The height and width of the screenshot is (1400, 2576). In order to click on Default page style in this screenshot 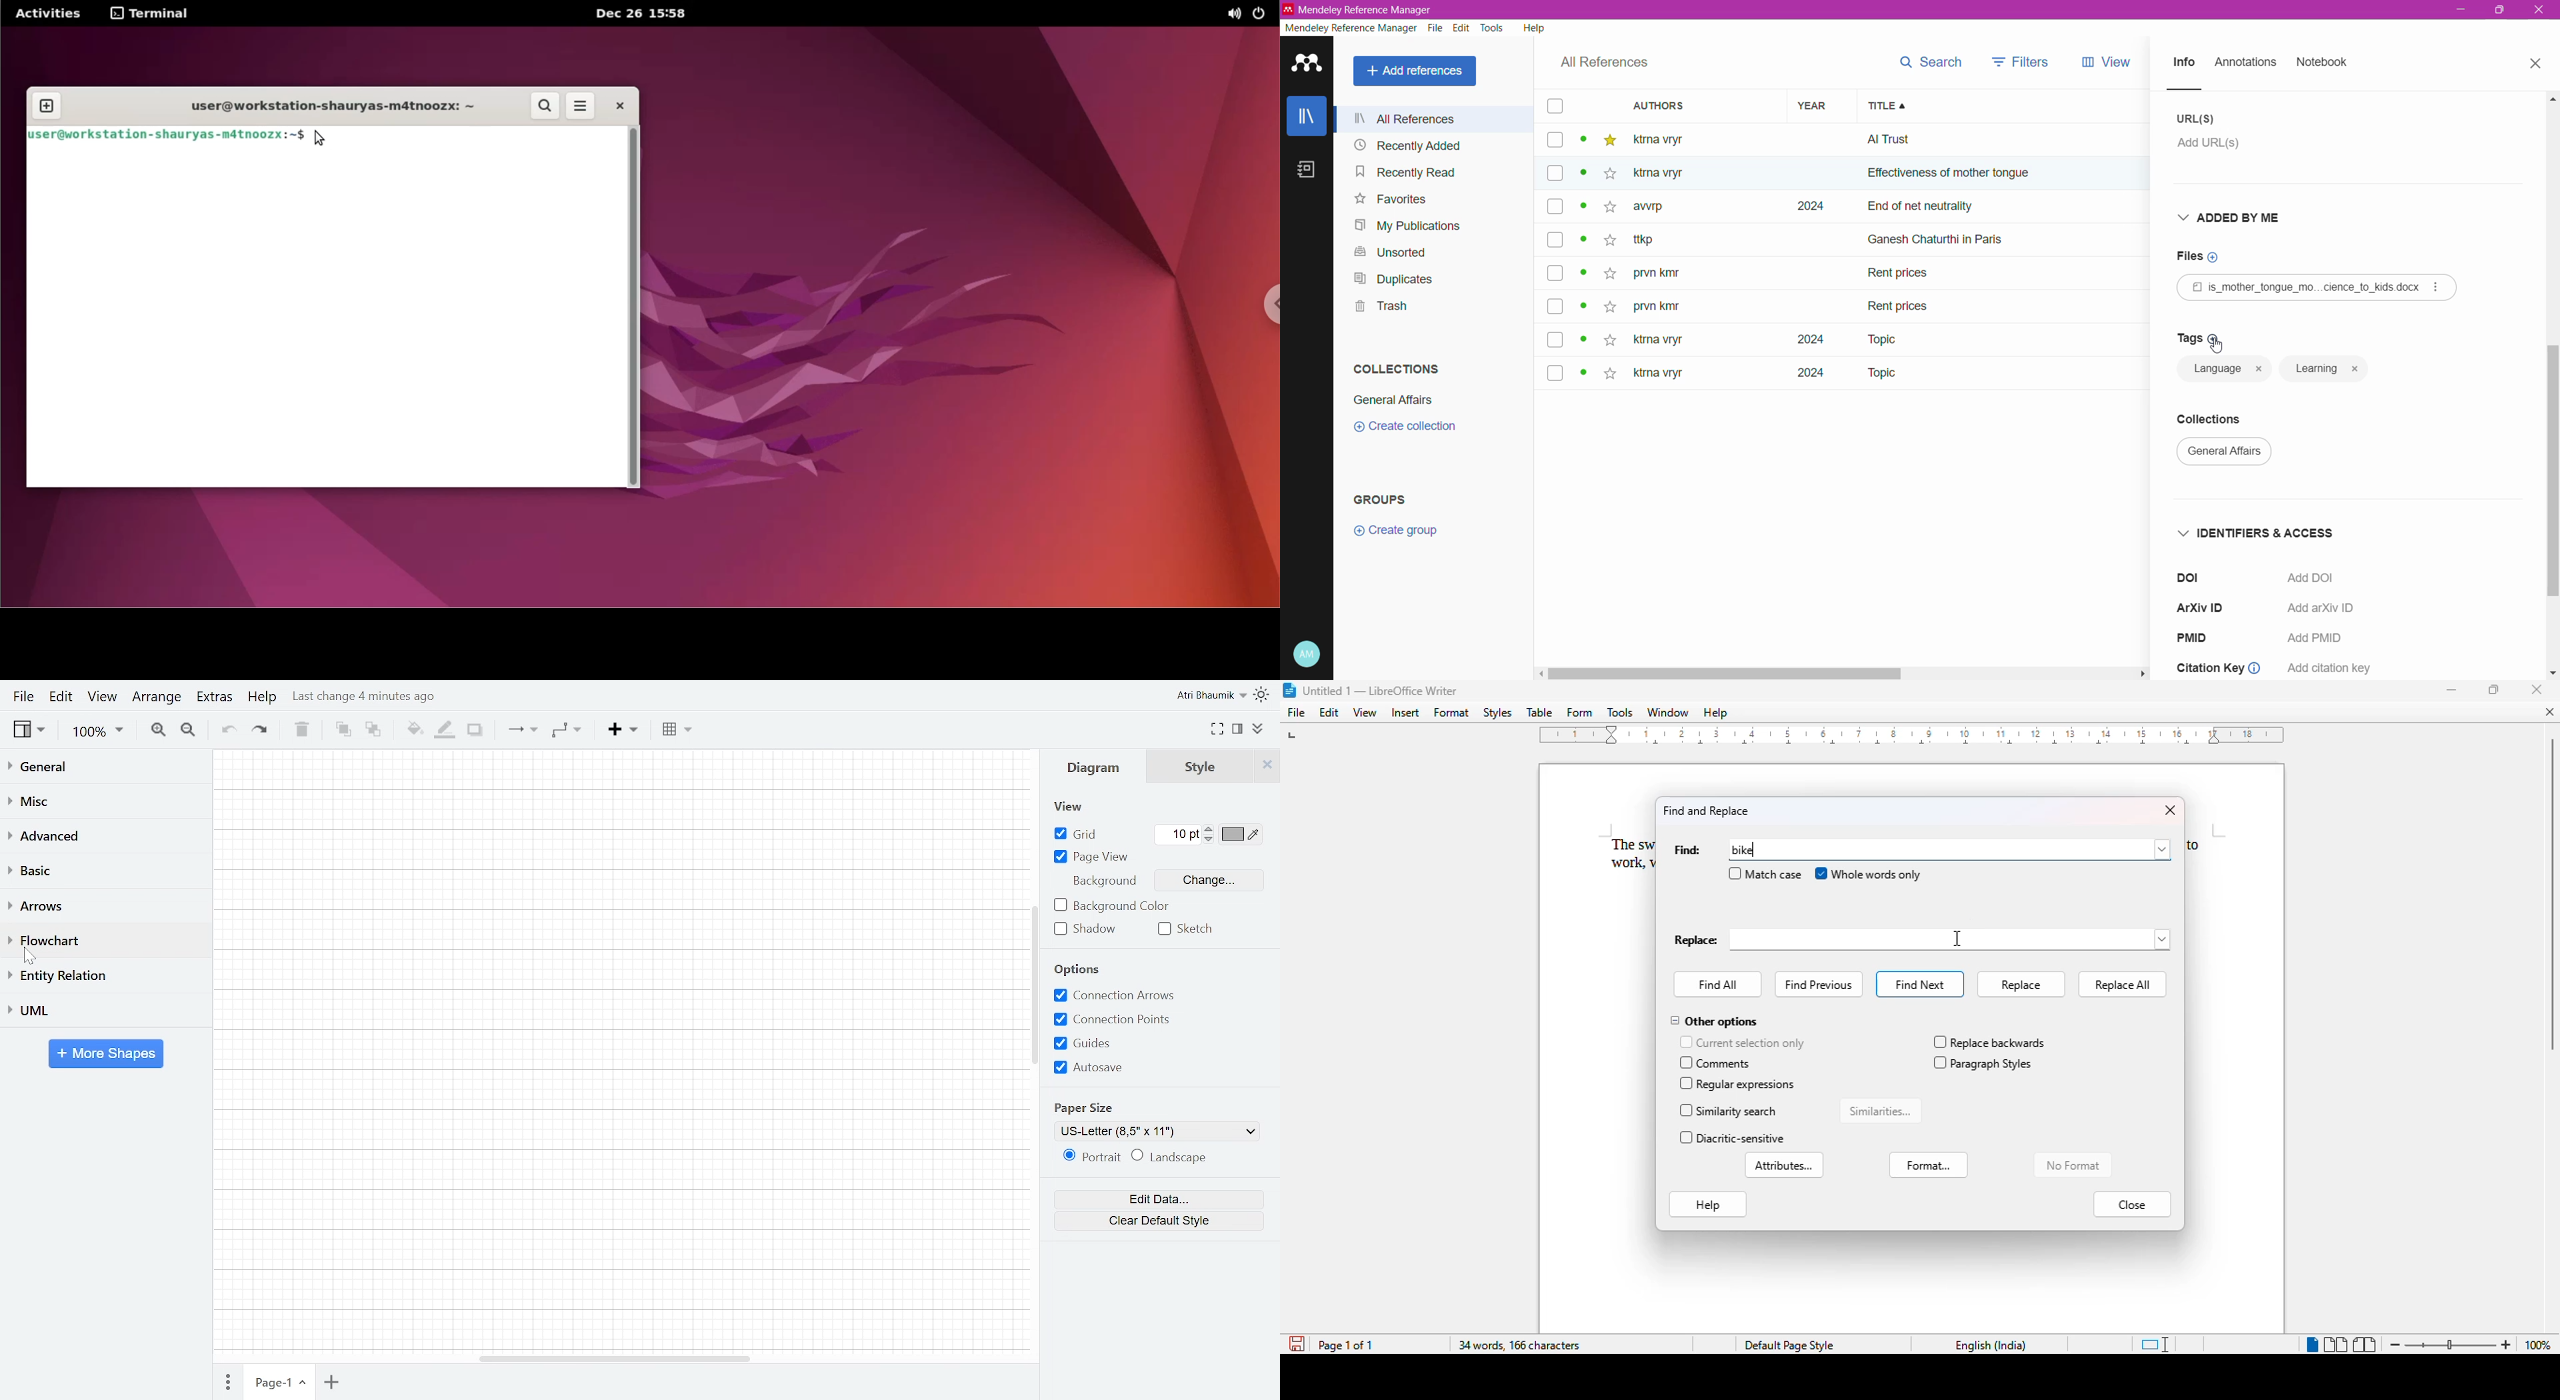, I will do `click(1788, 1346)`.